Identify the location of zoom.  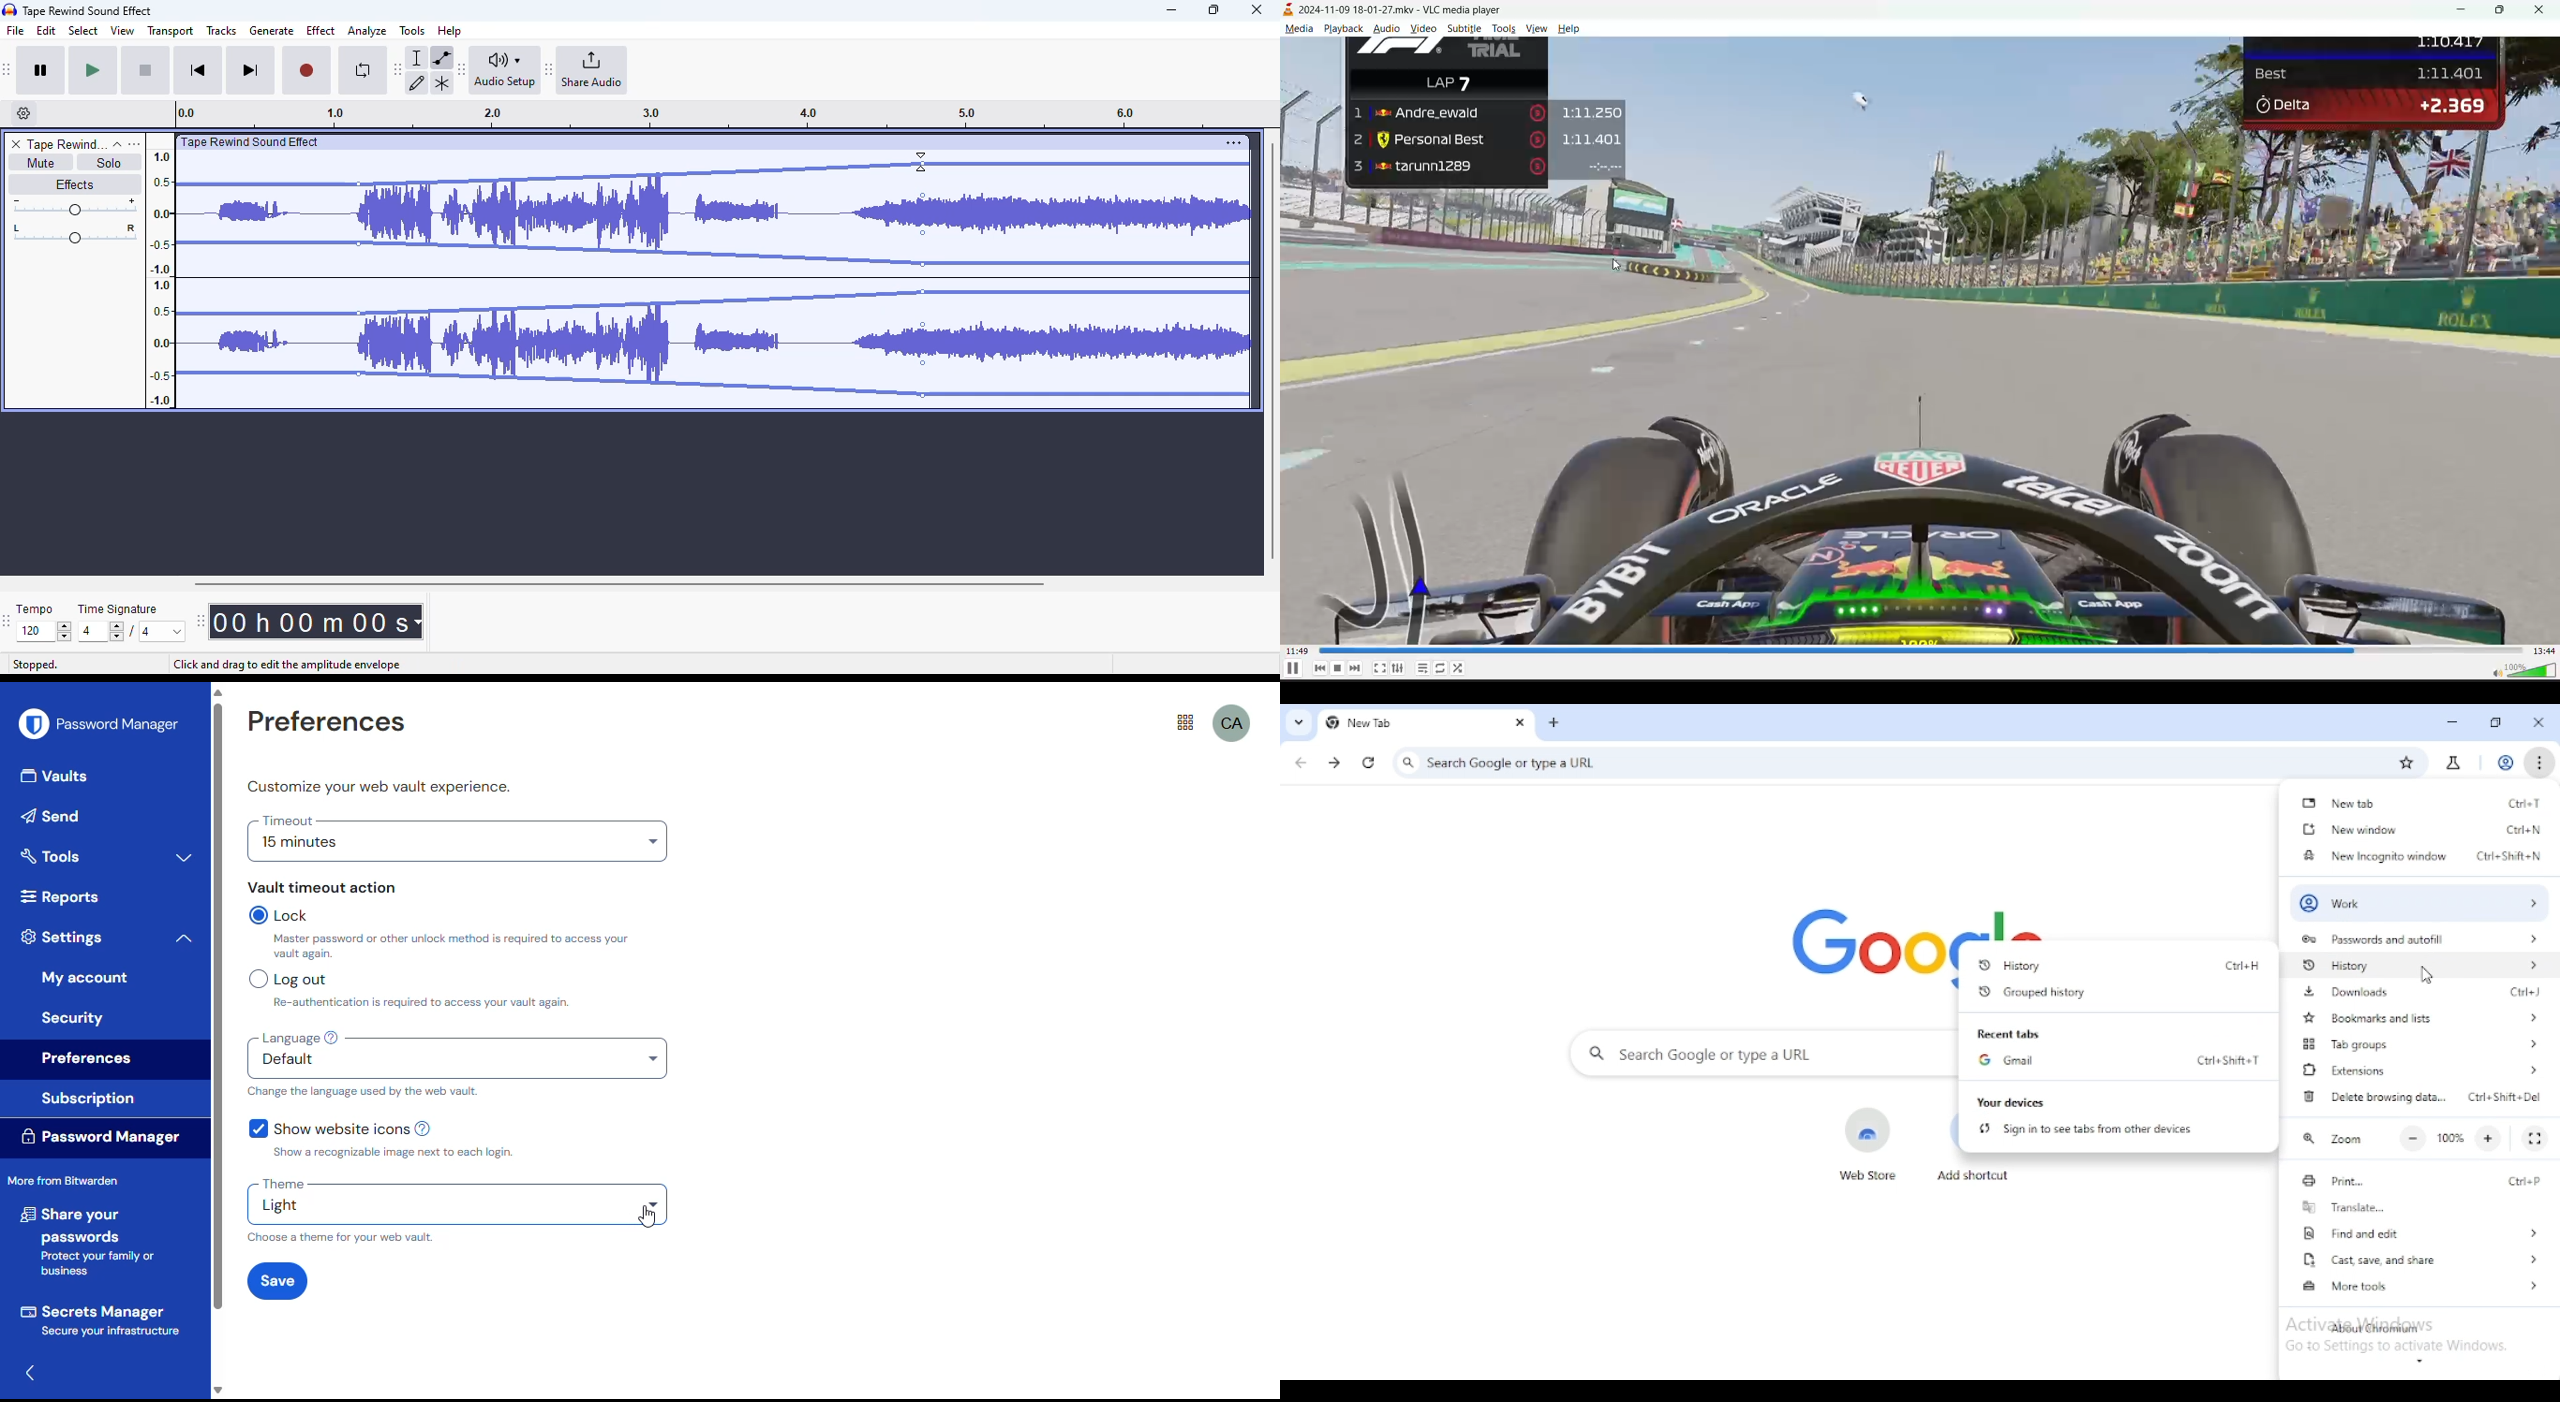
(2332, 1139).